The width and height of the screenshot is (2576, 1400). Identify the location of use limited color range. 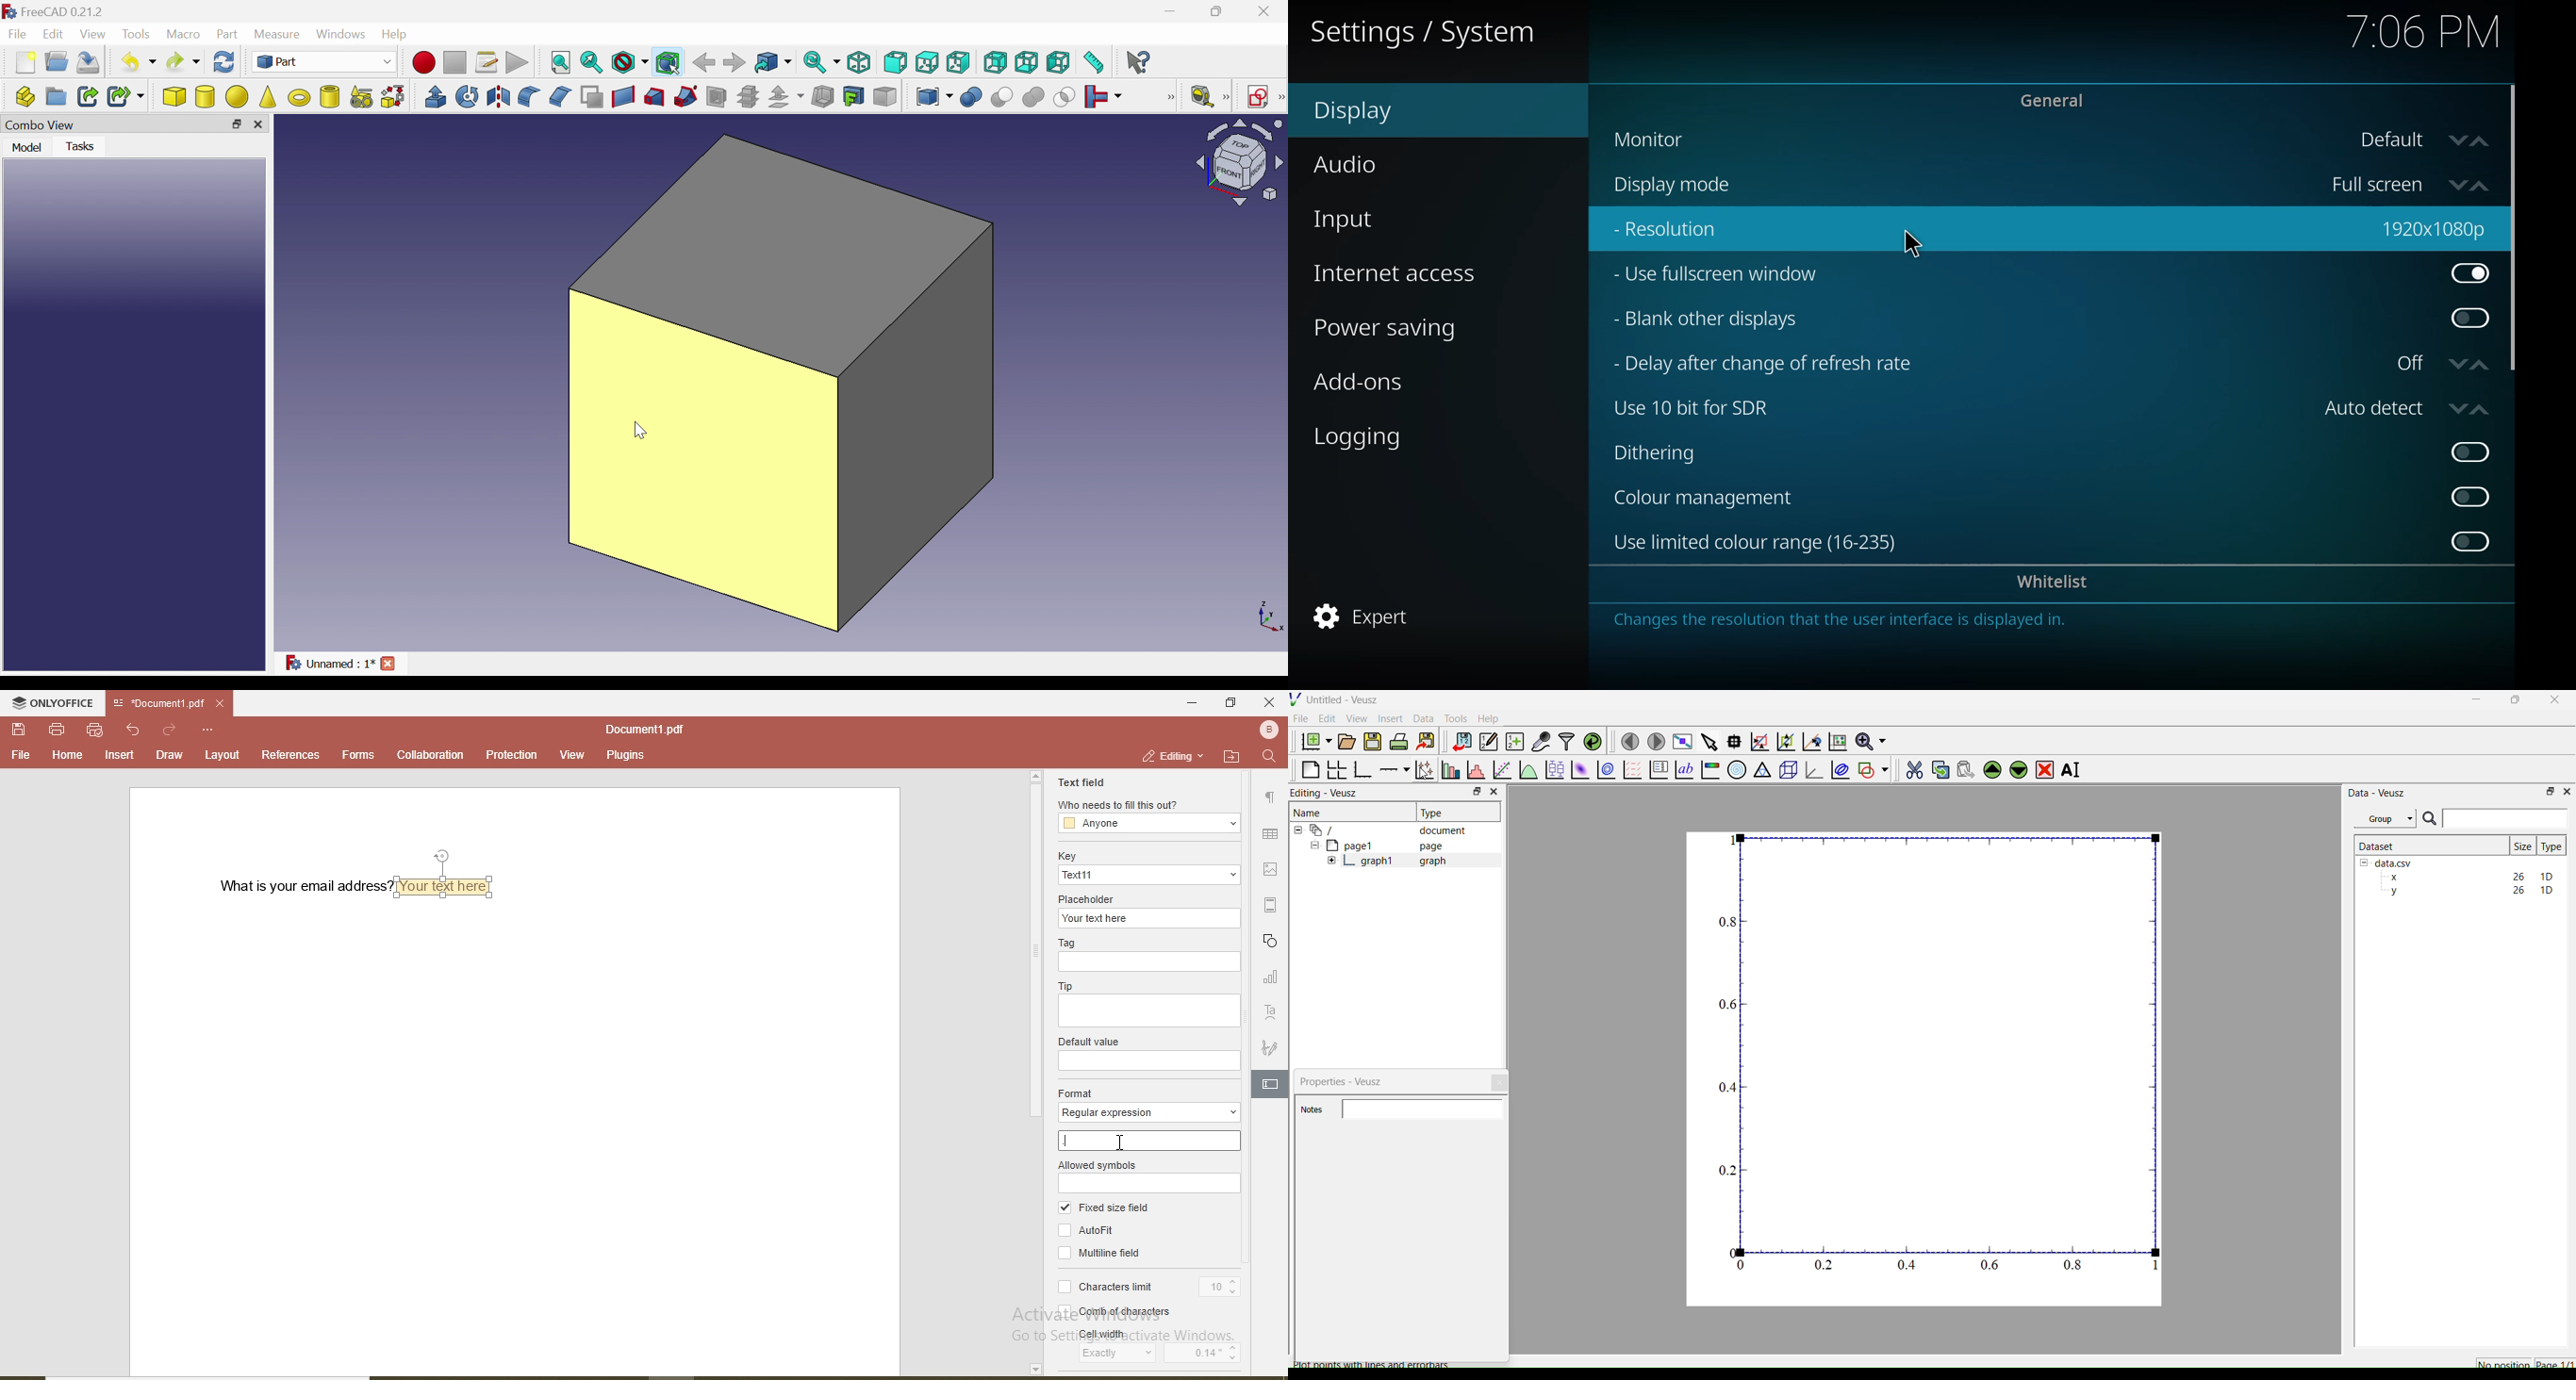
(1753, 544).